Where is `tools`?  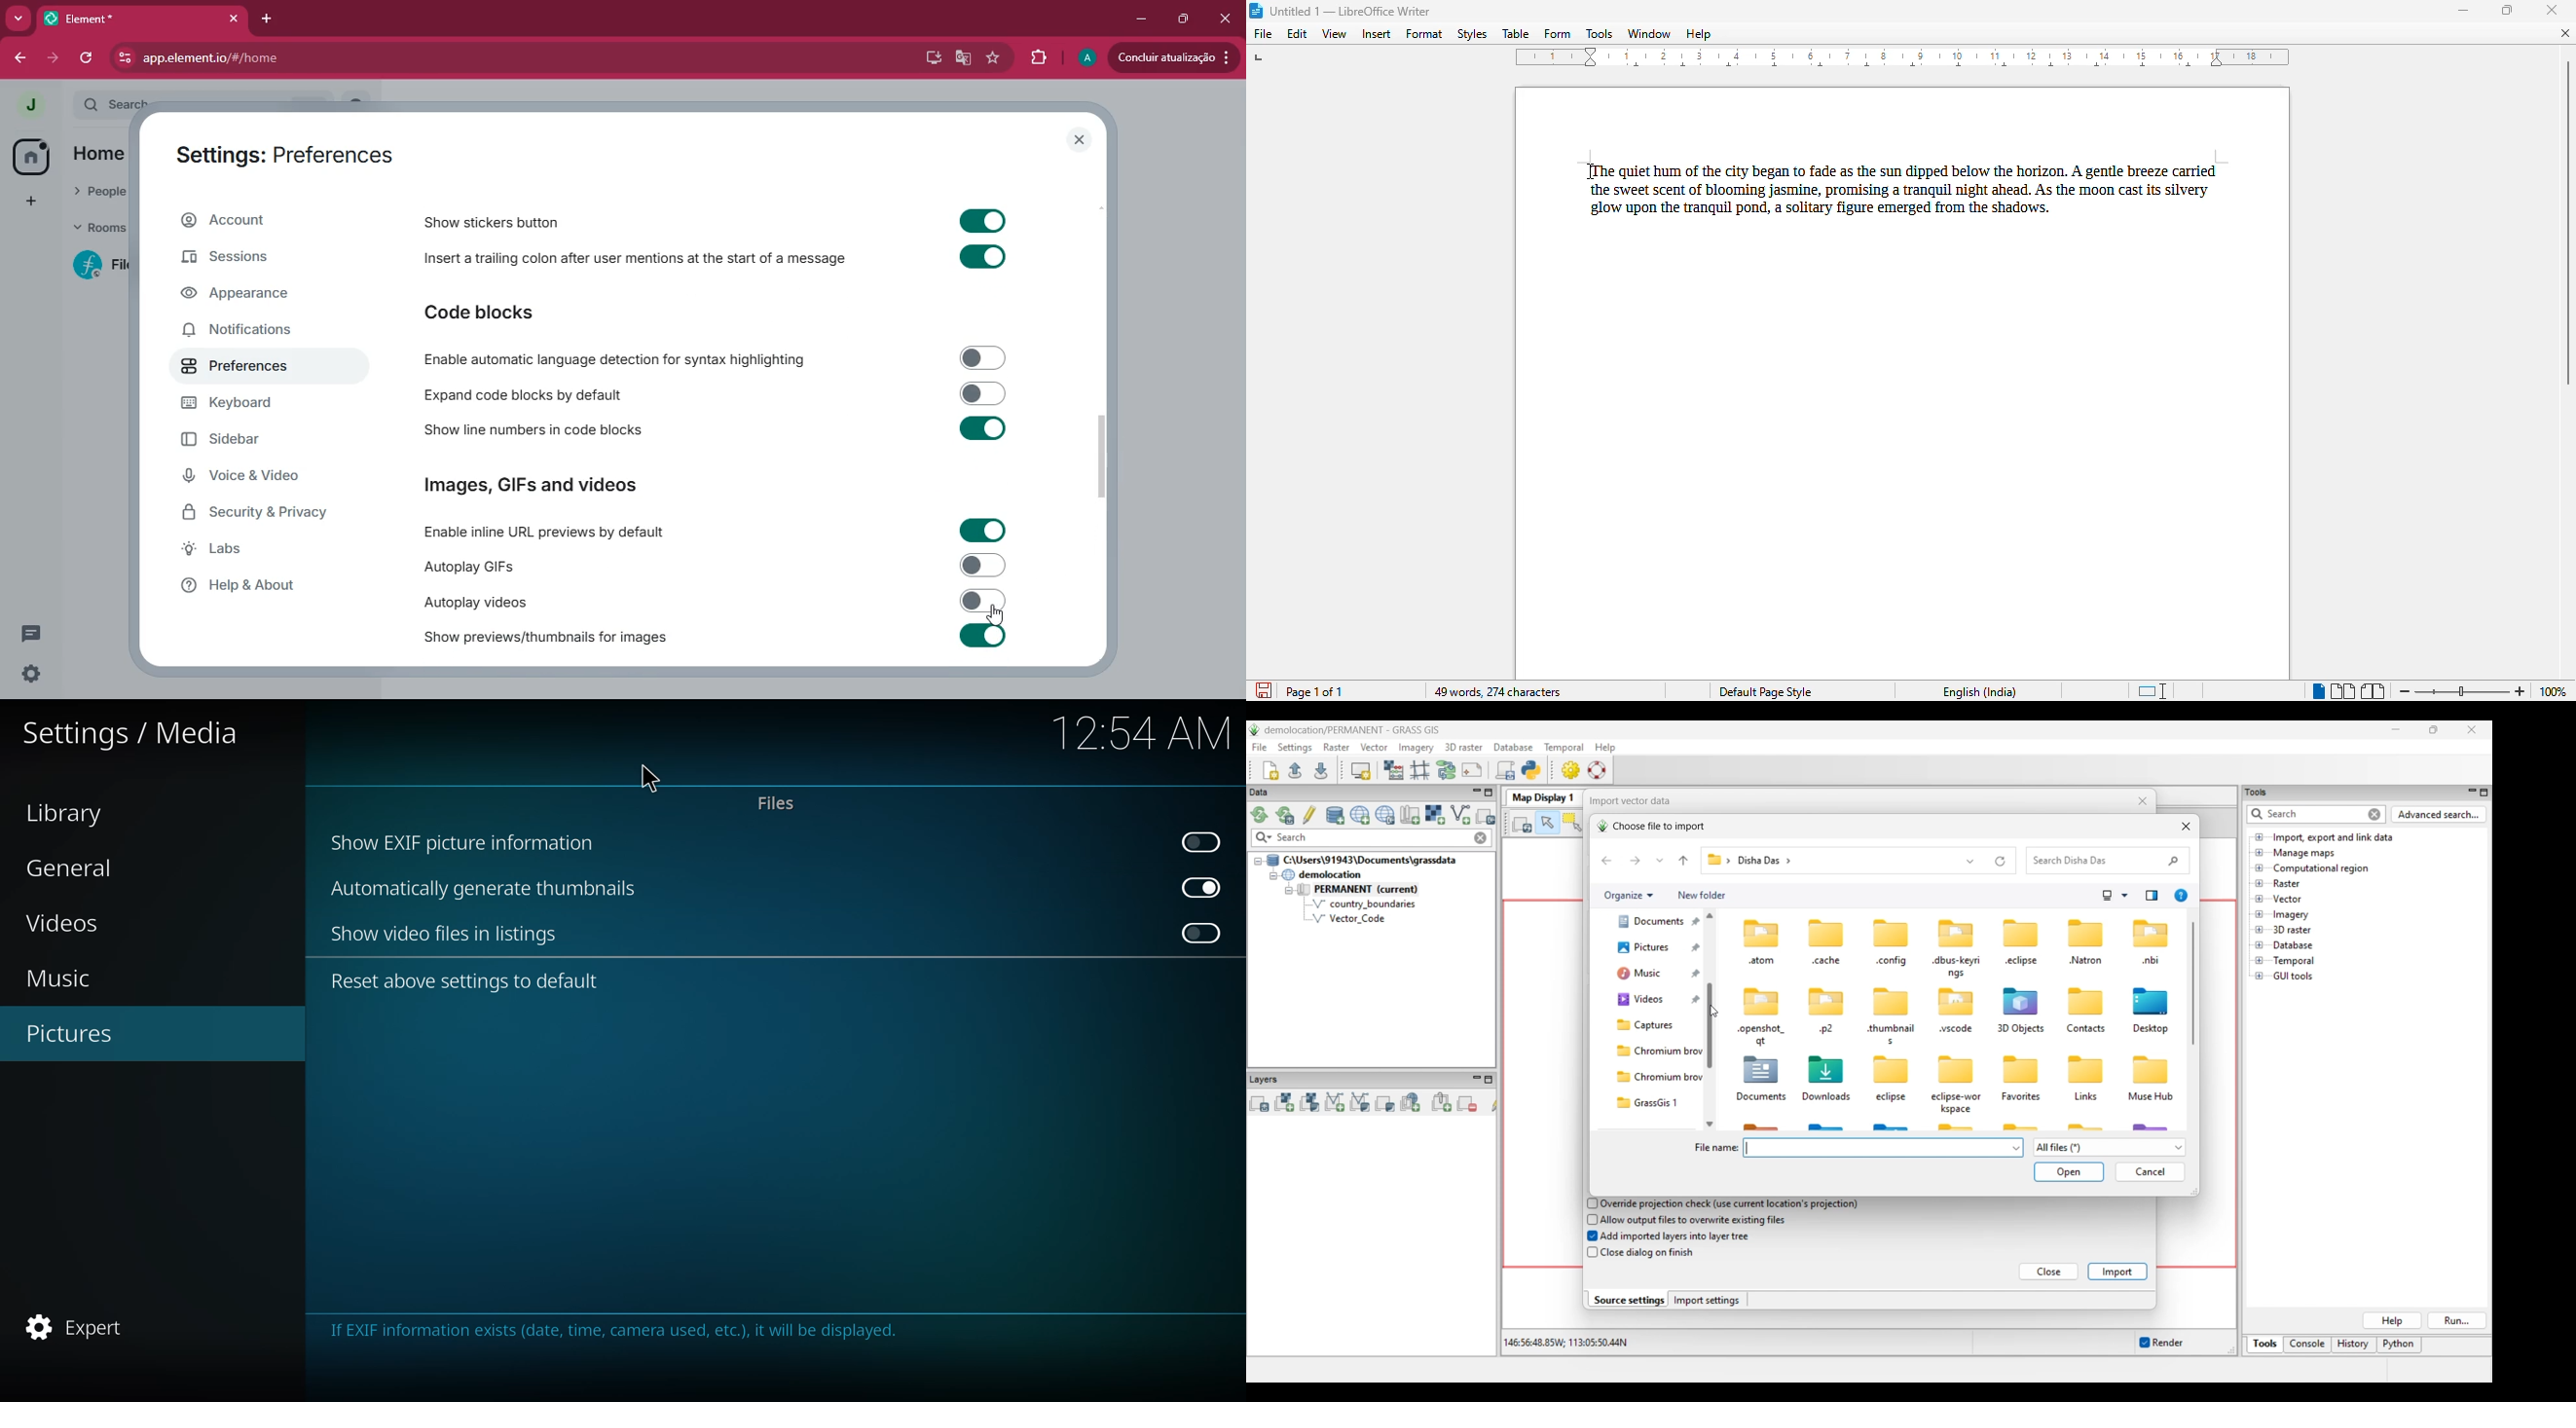 tools is located at coordinates (1600, 33).